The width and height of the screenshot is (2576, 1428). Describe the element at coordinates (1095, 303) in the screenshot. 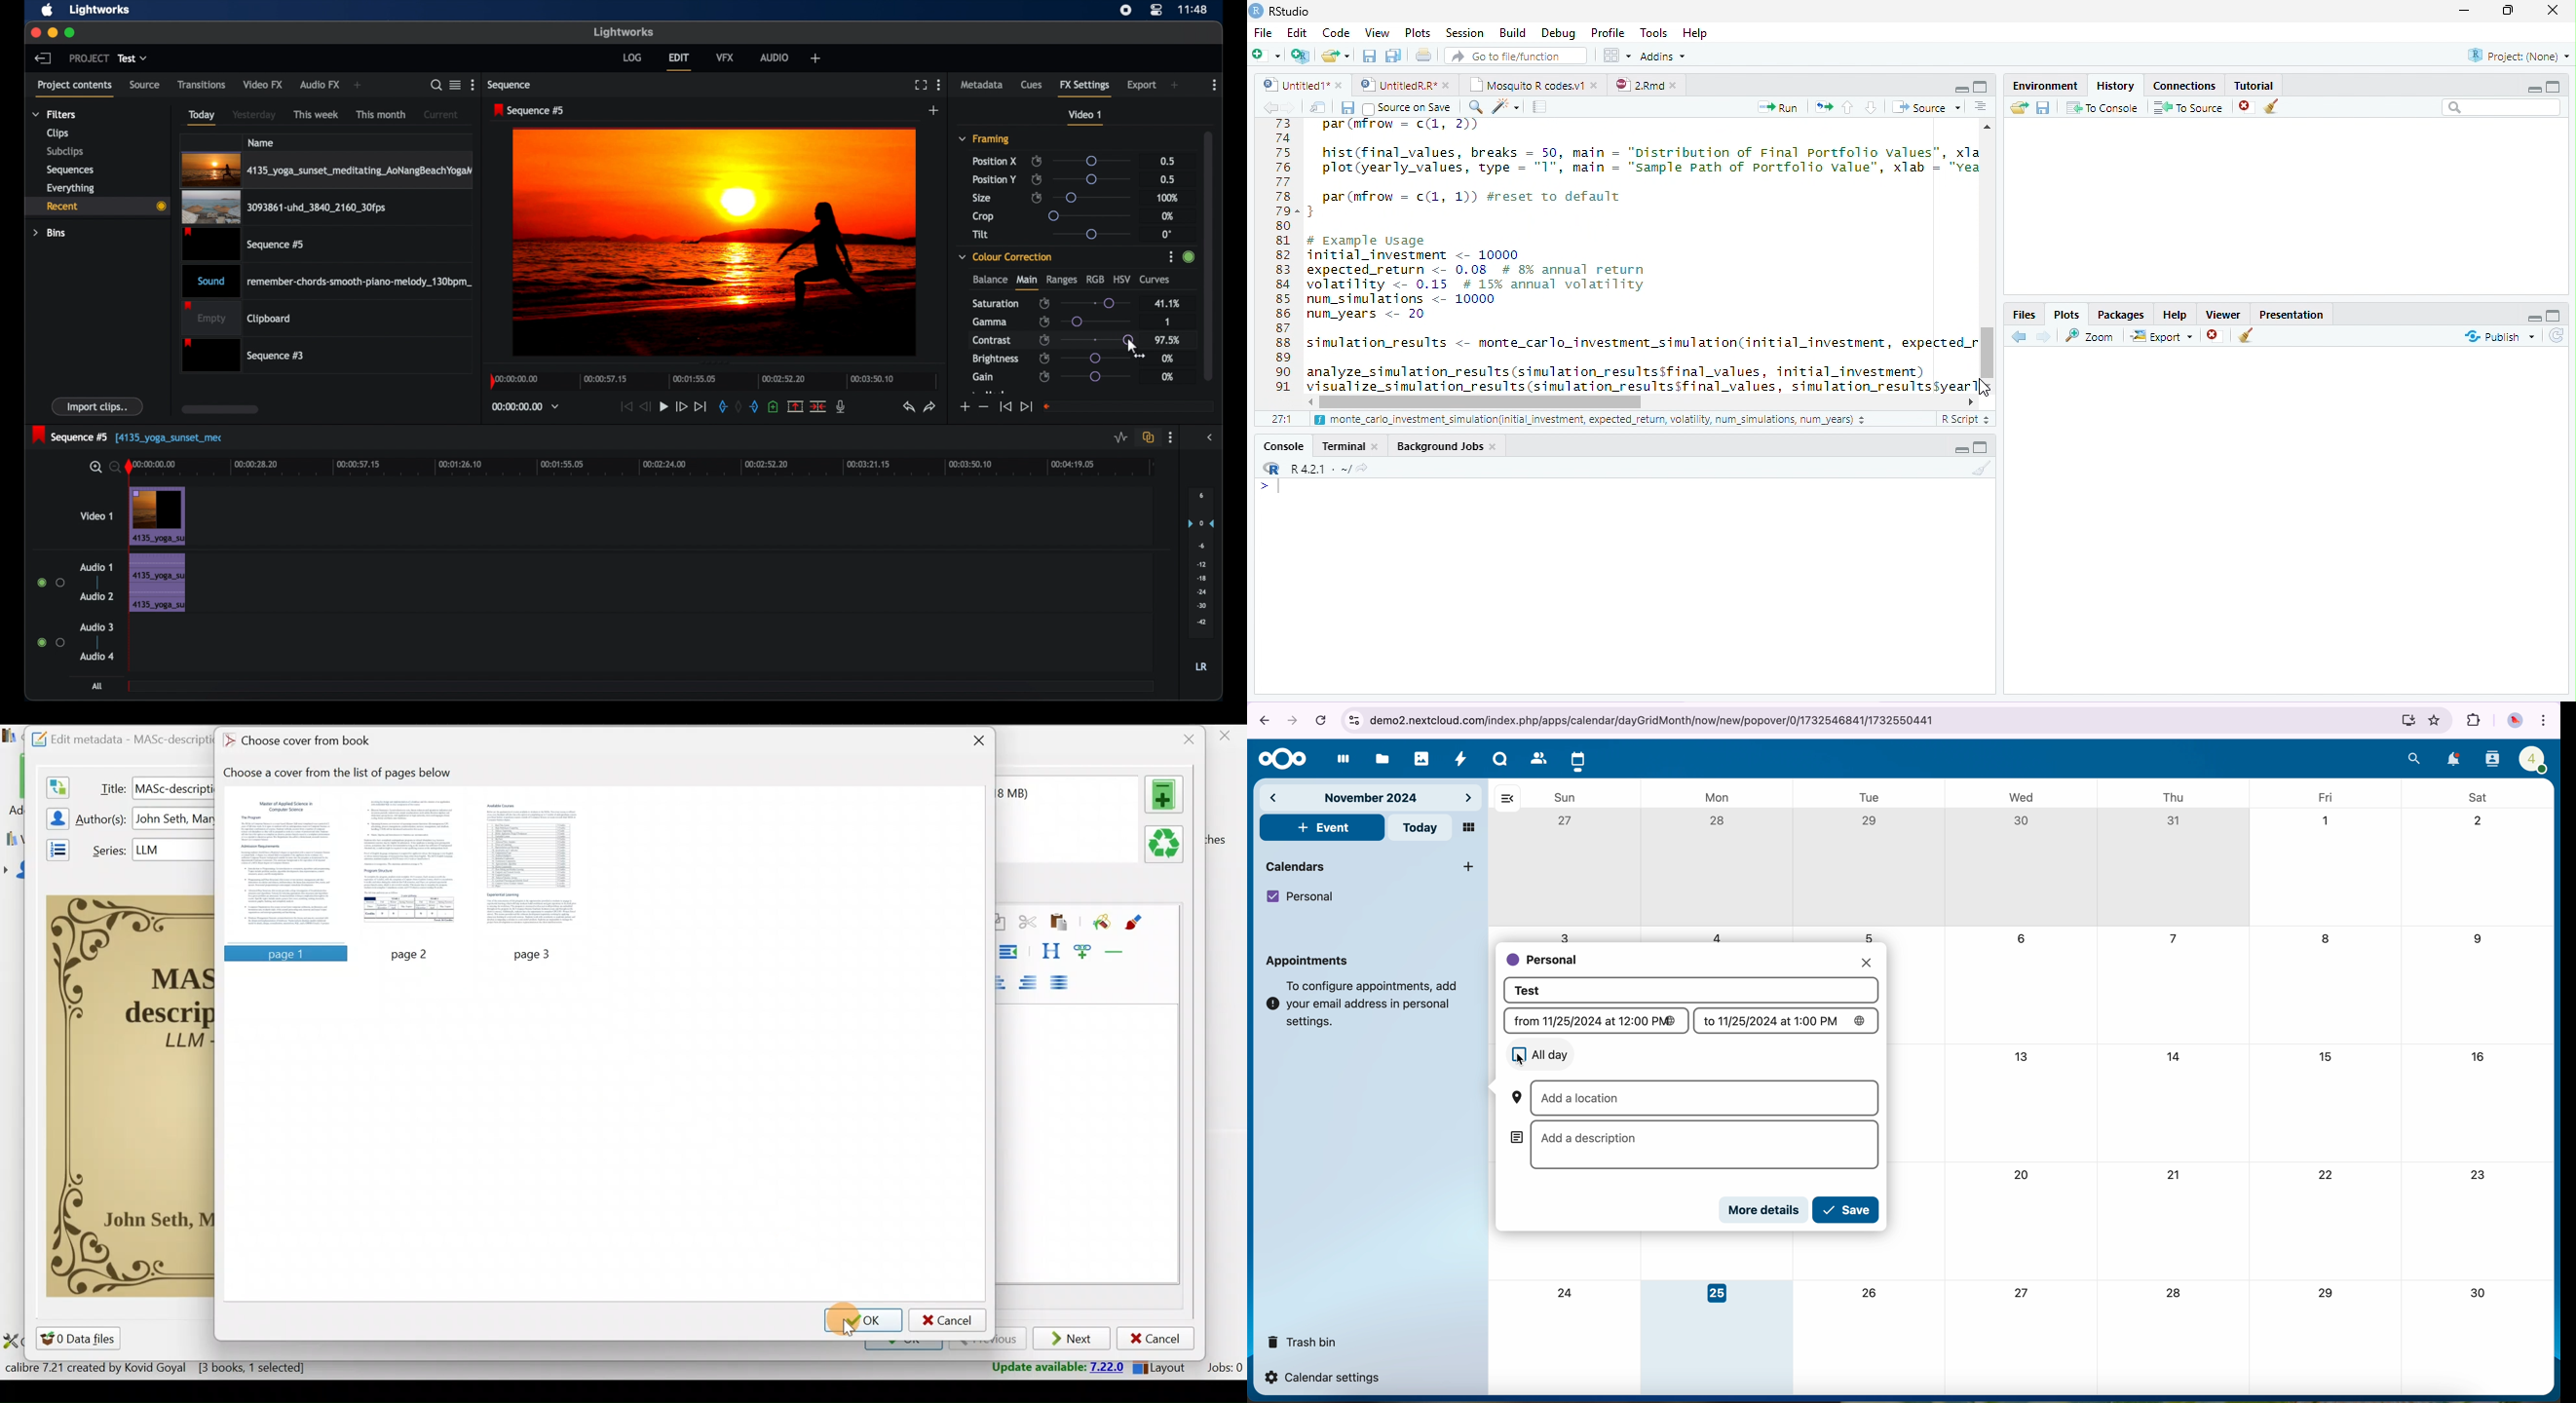

I see `slider` at that location.